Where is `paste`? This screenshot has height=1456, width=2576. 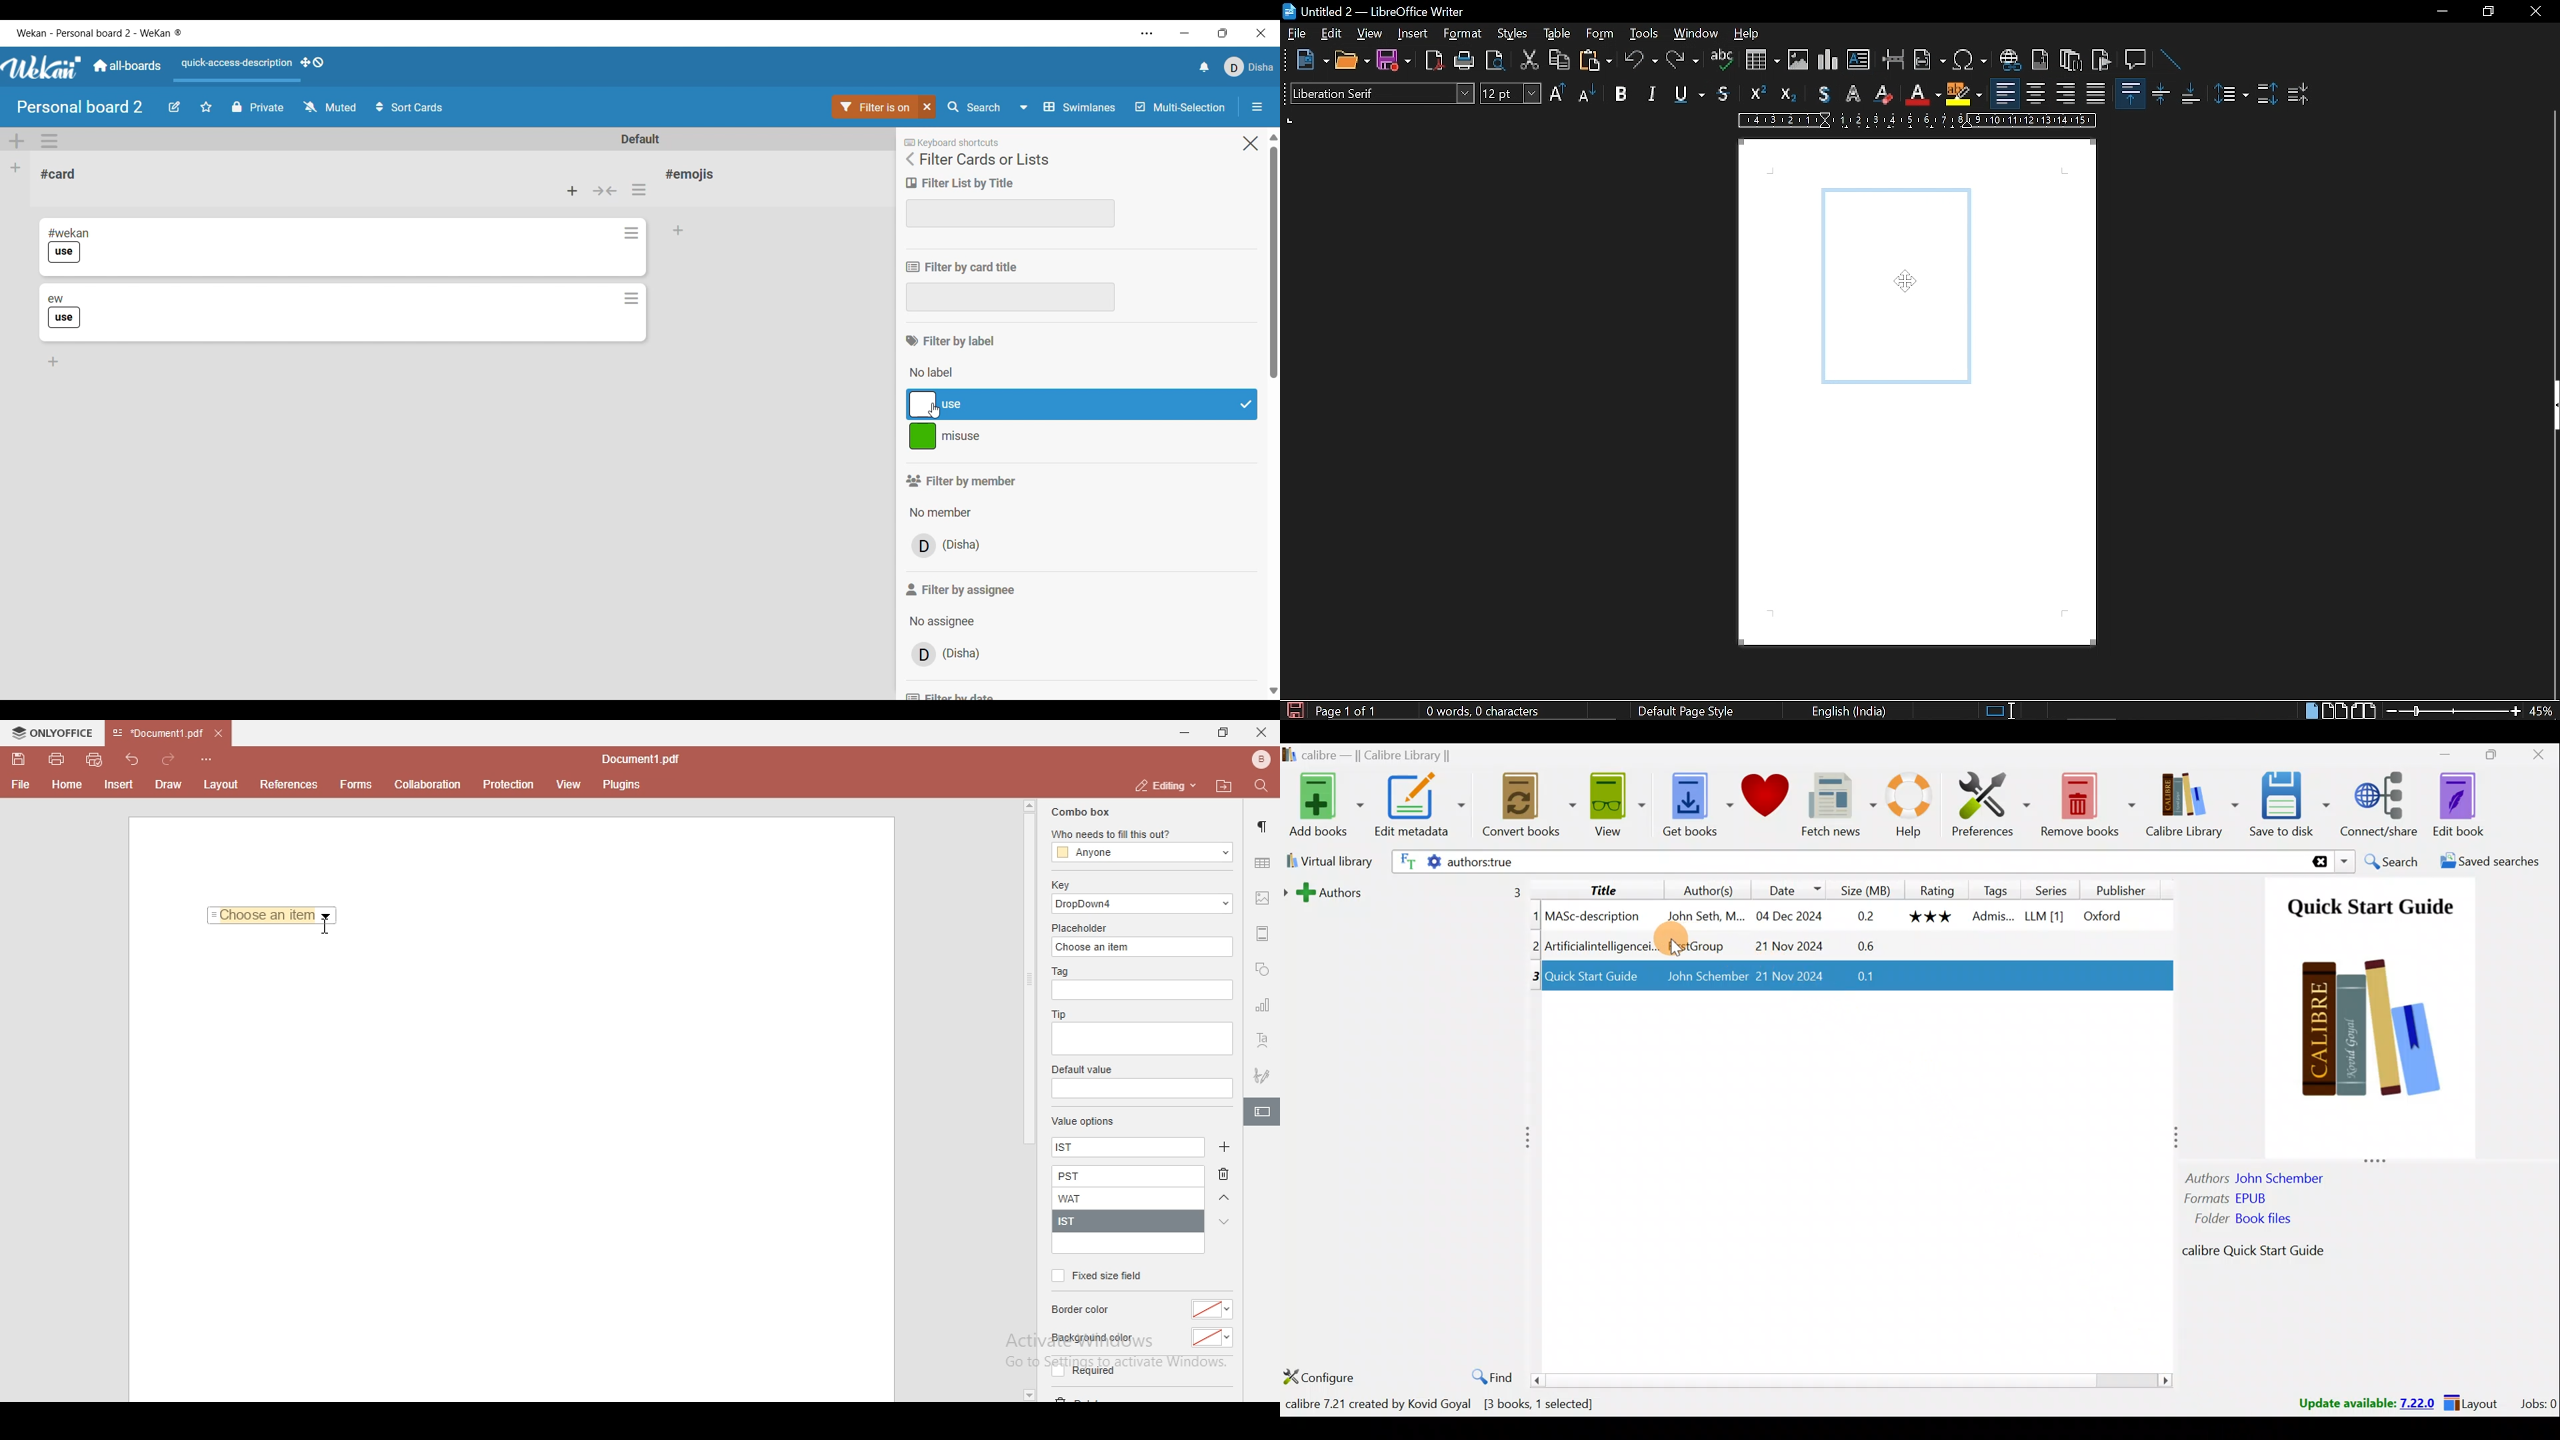
paste is located at coordinates (1598, 63).